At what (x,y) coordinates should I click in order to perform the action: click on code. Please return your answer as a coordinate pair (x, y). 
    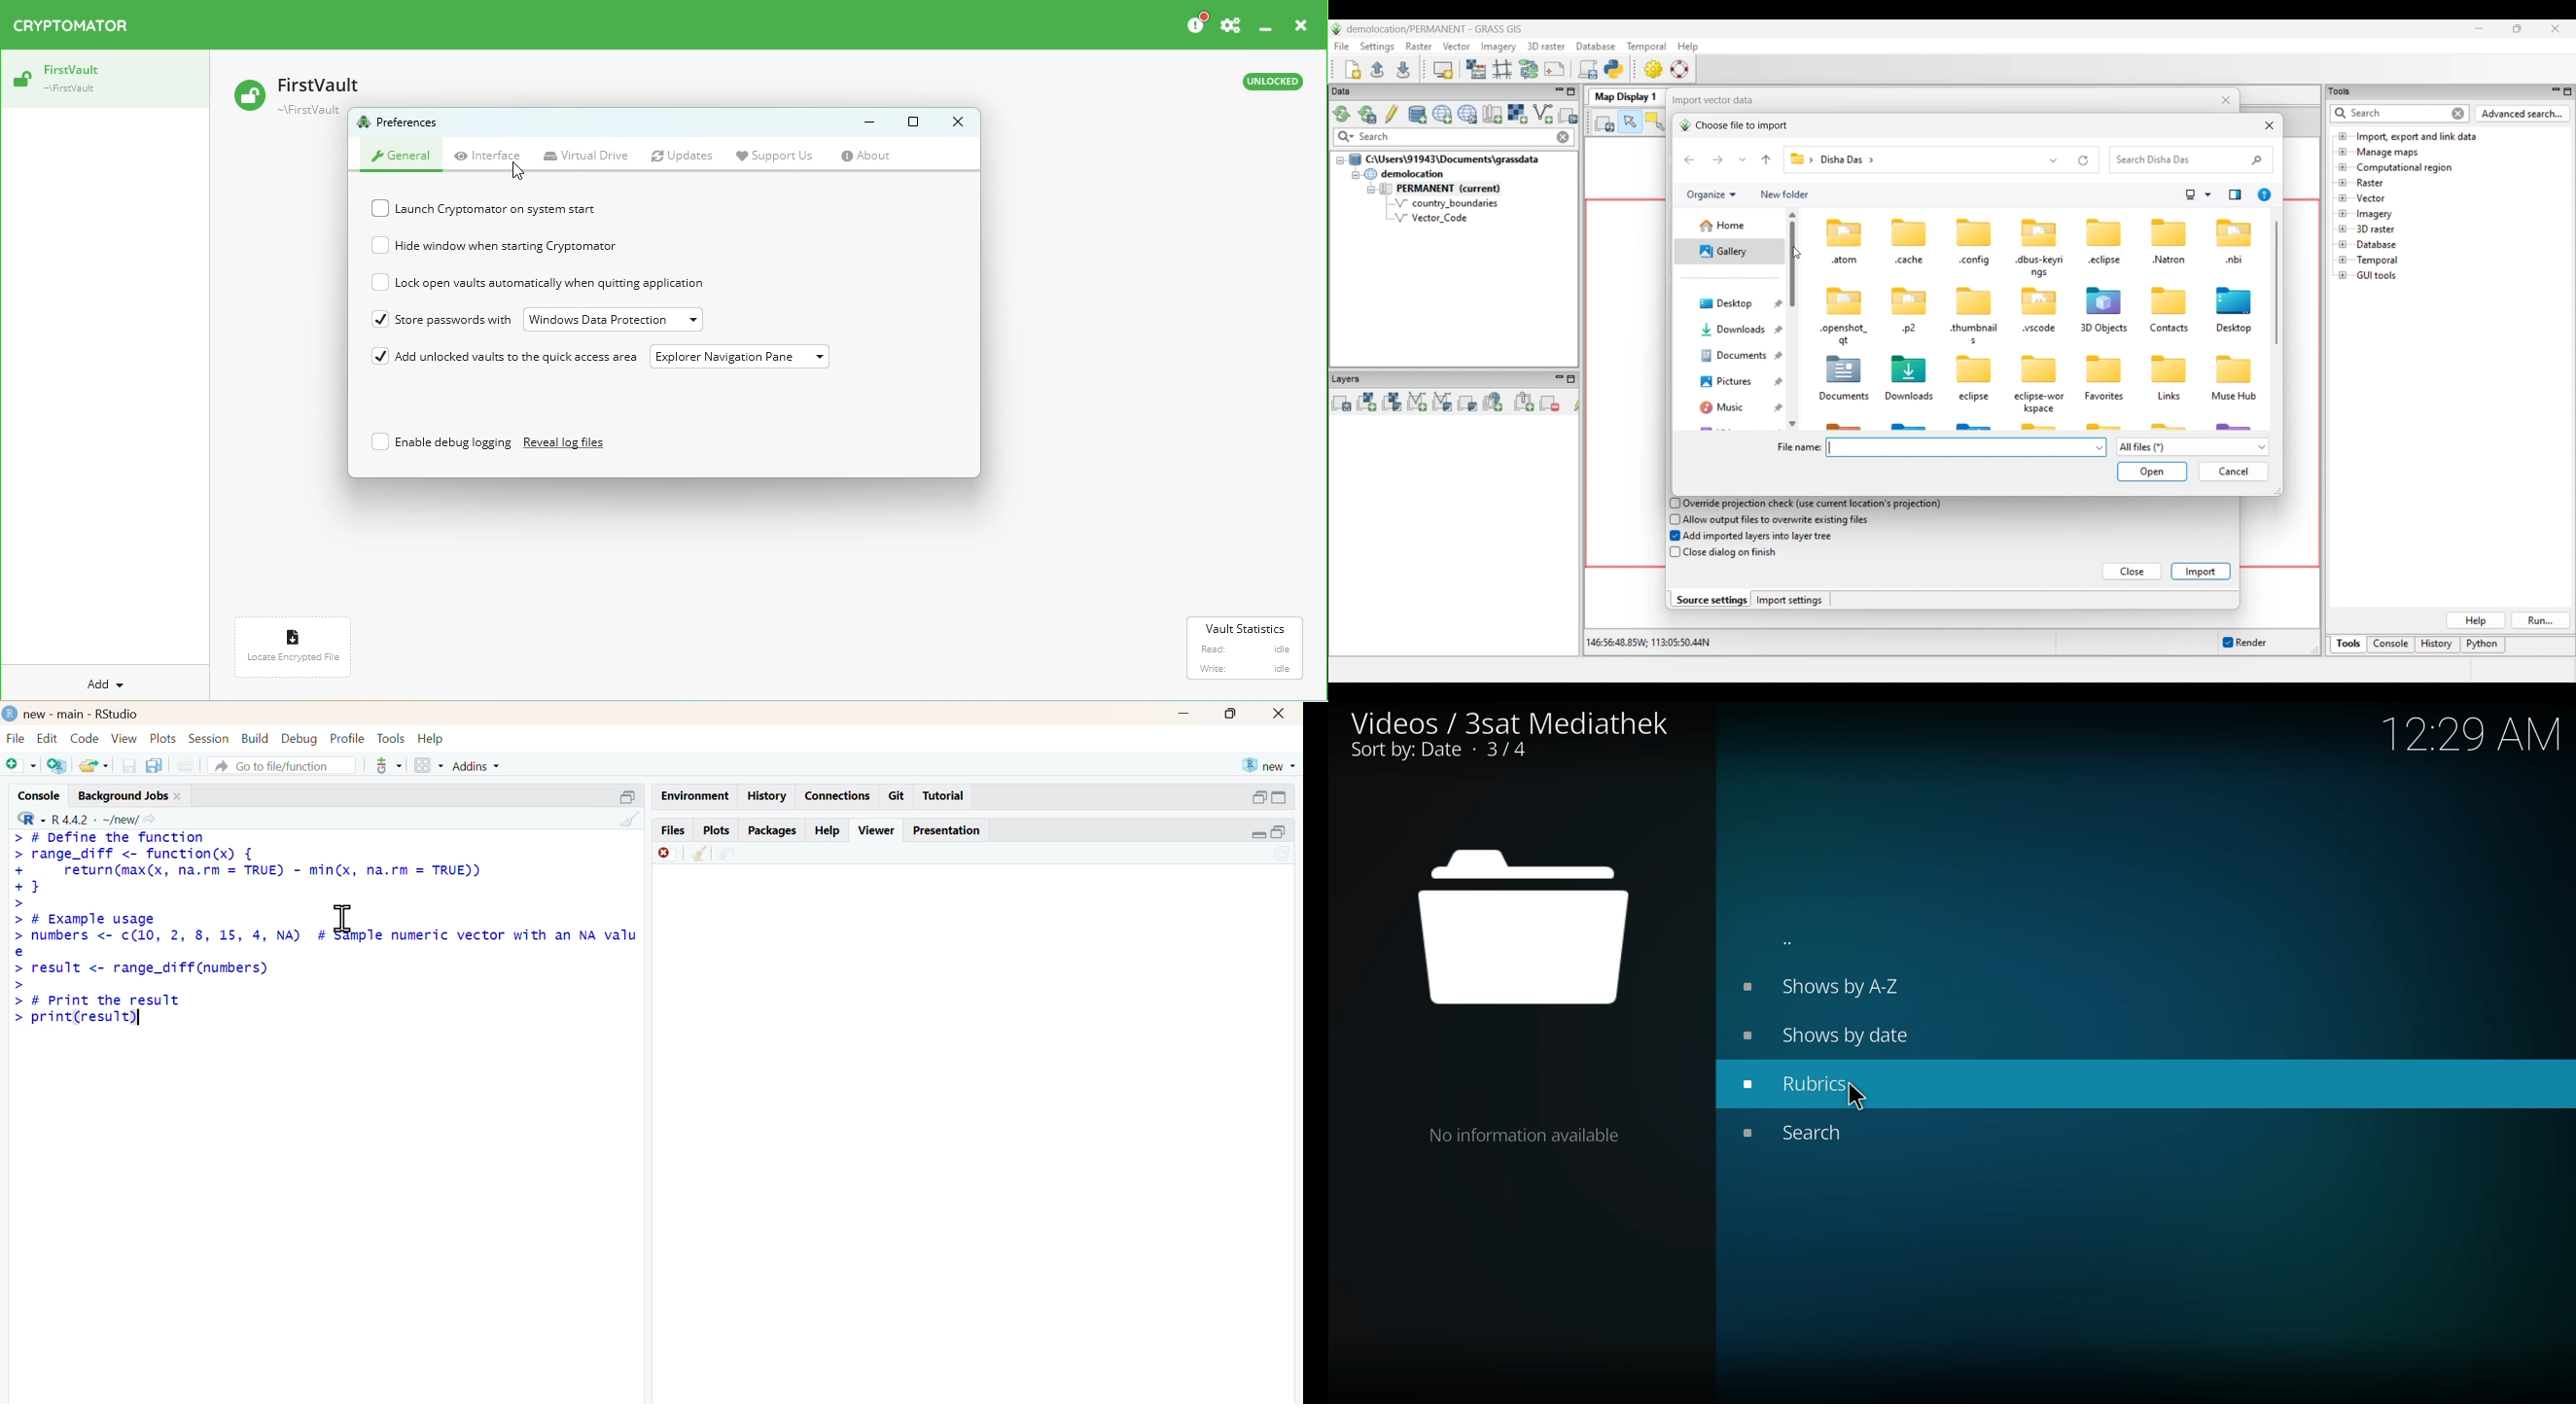
    Looking at the image, I should click on (86, 739).